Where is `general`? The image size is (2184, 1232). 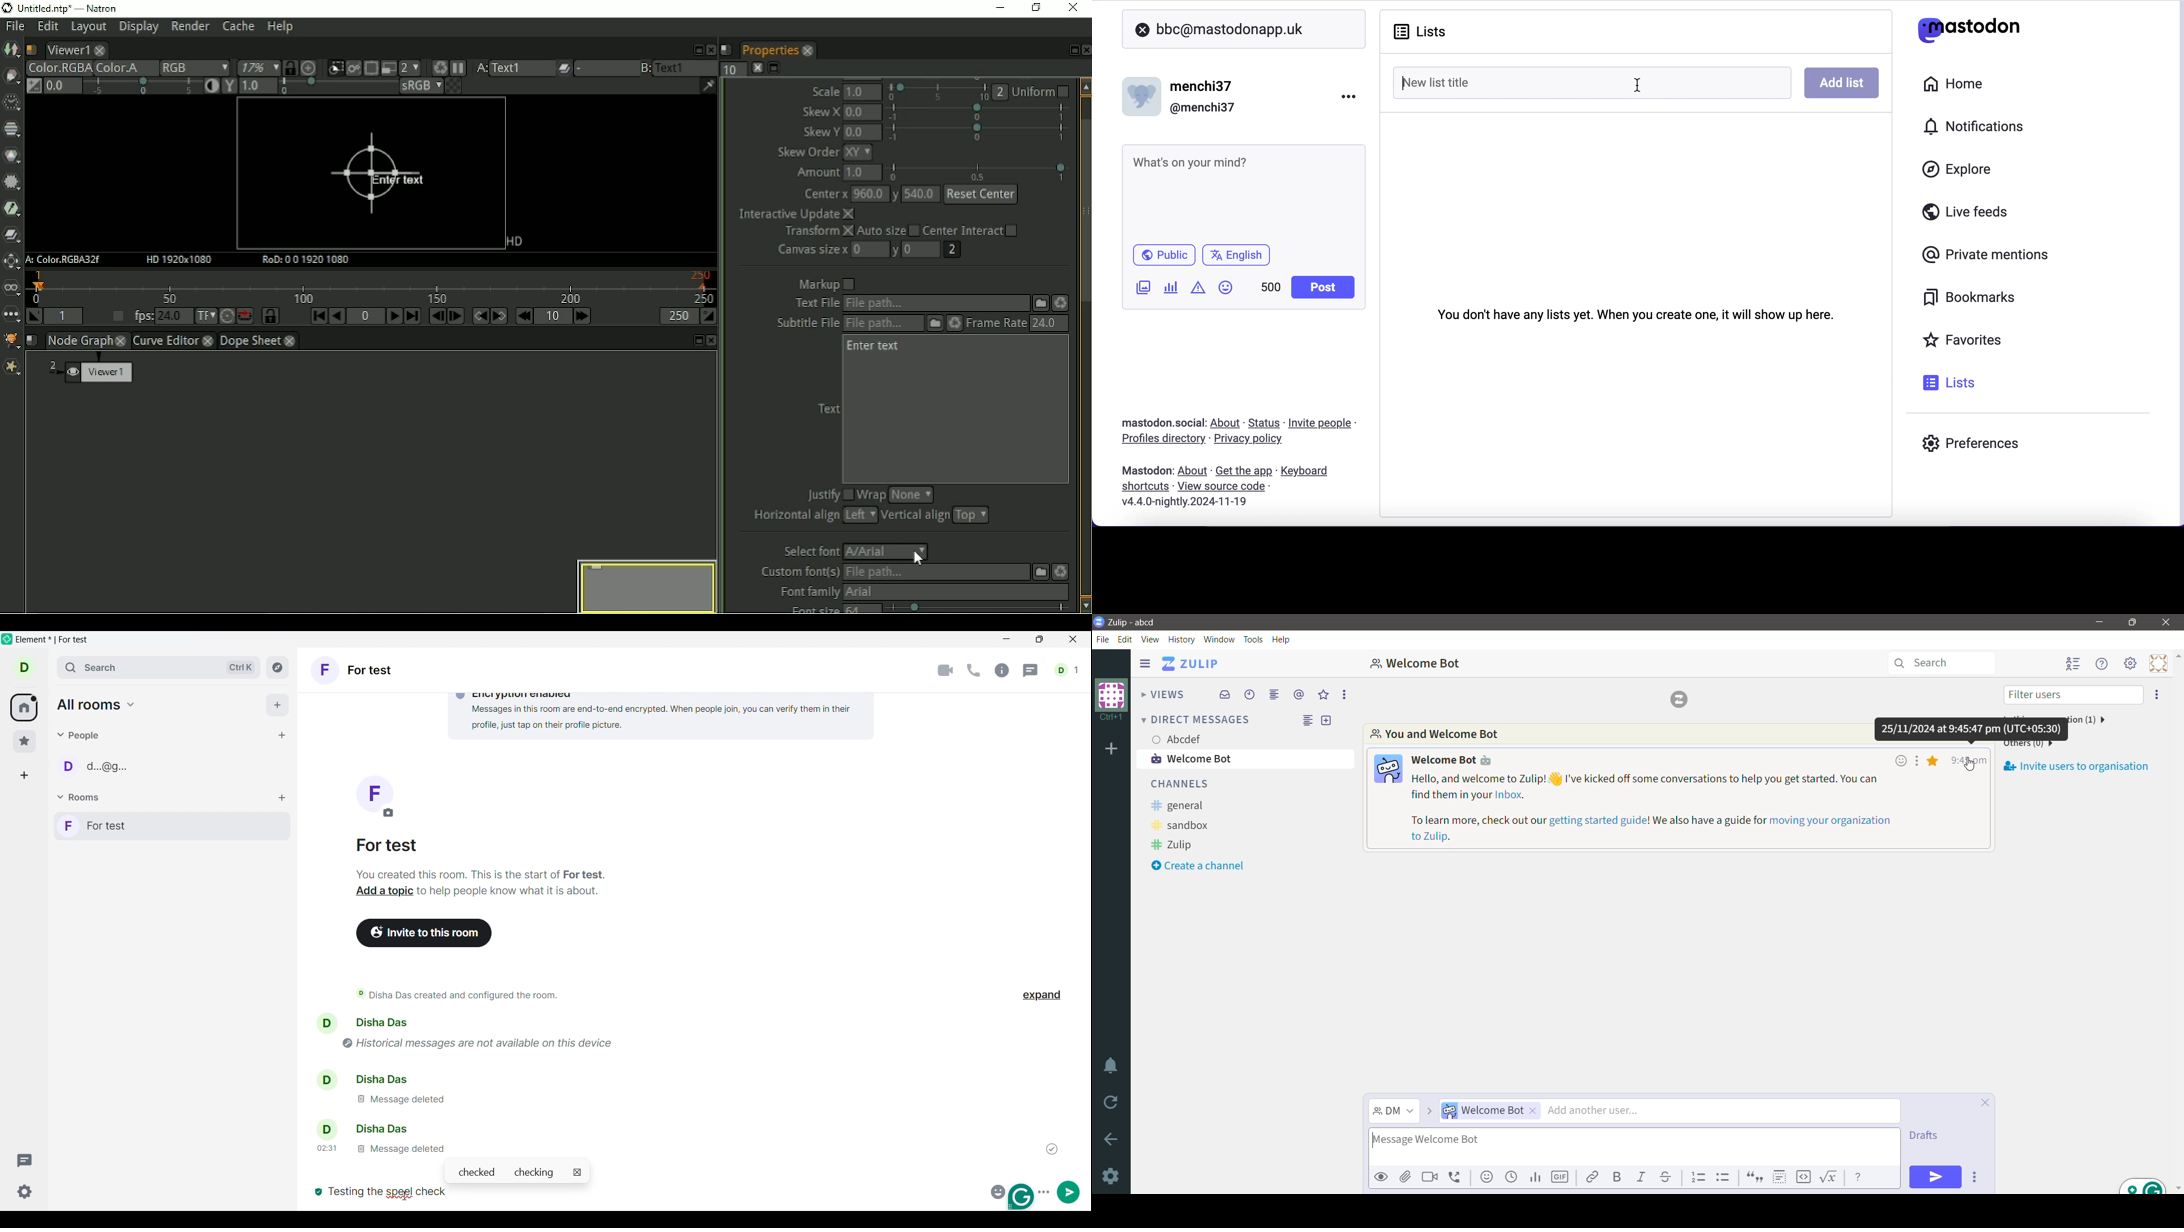
general is located at coordinates (1182, 804).